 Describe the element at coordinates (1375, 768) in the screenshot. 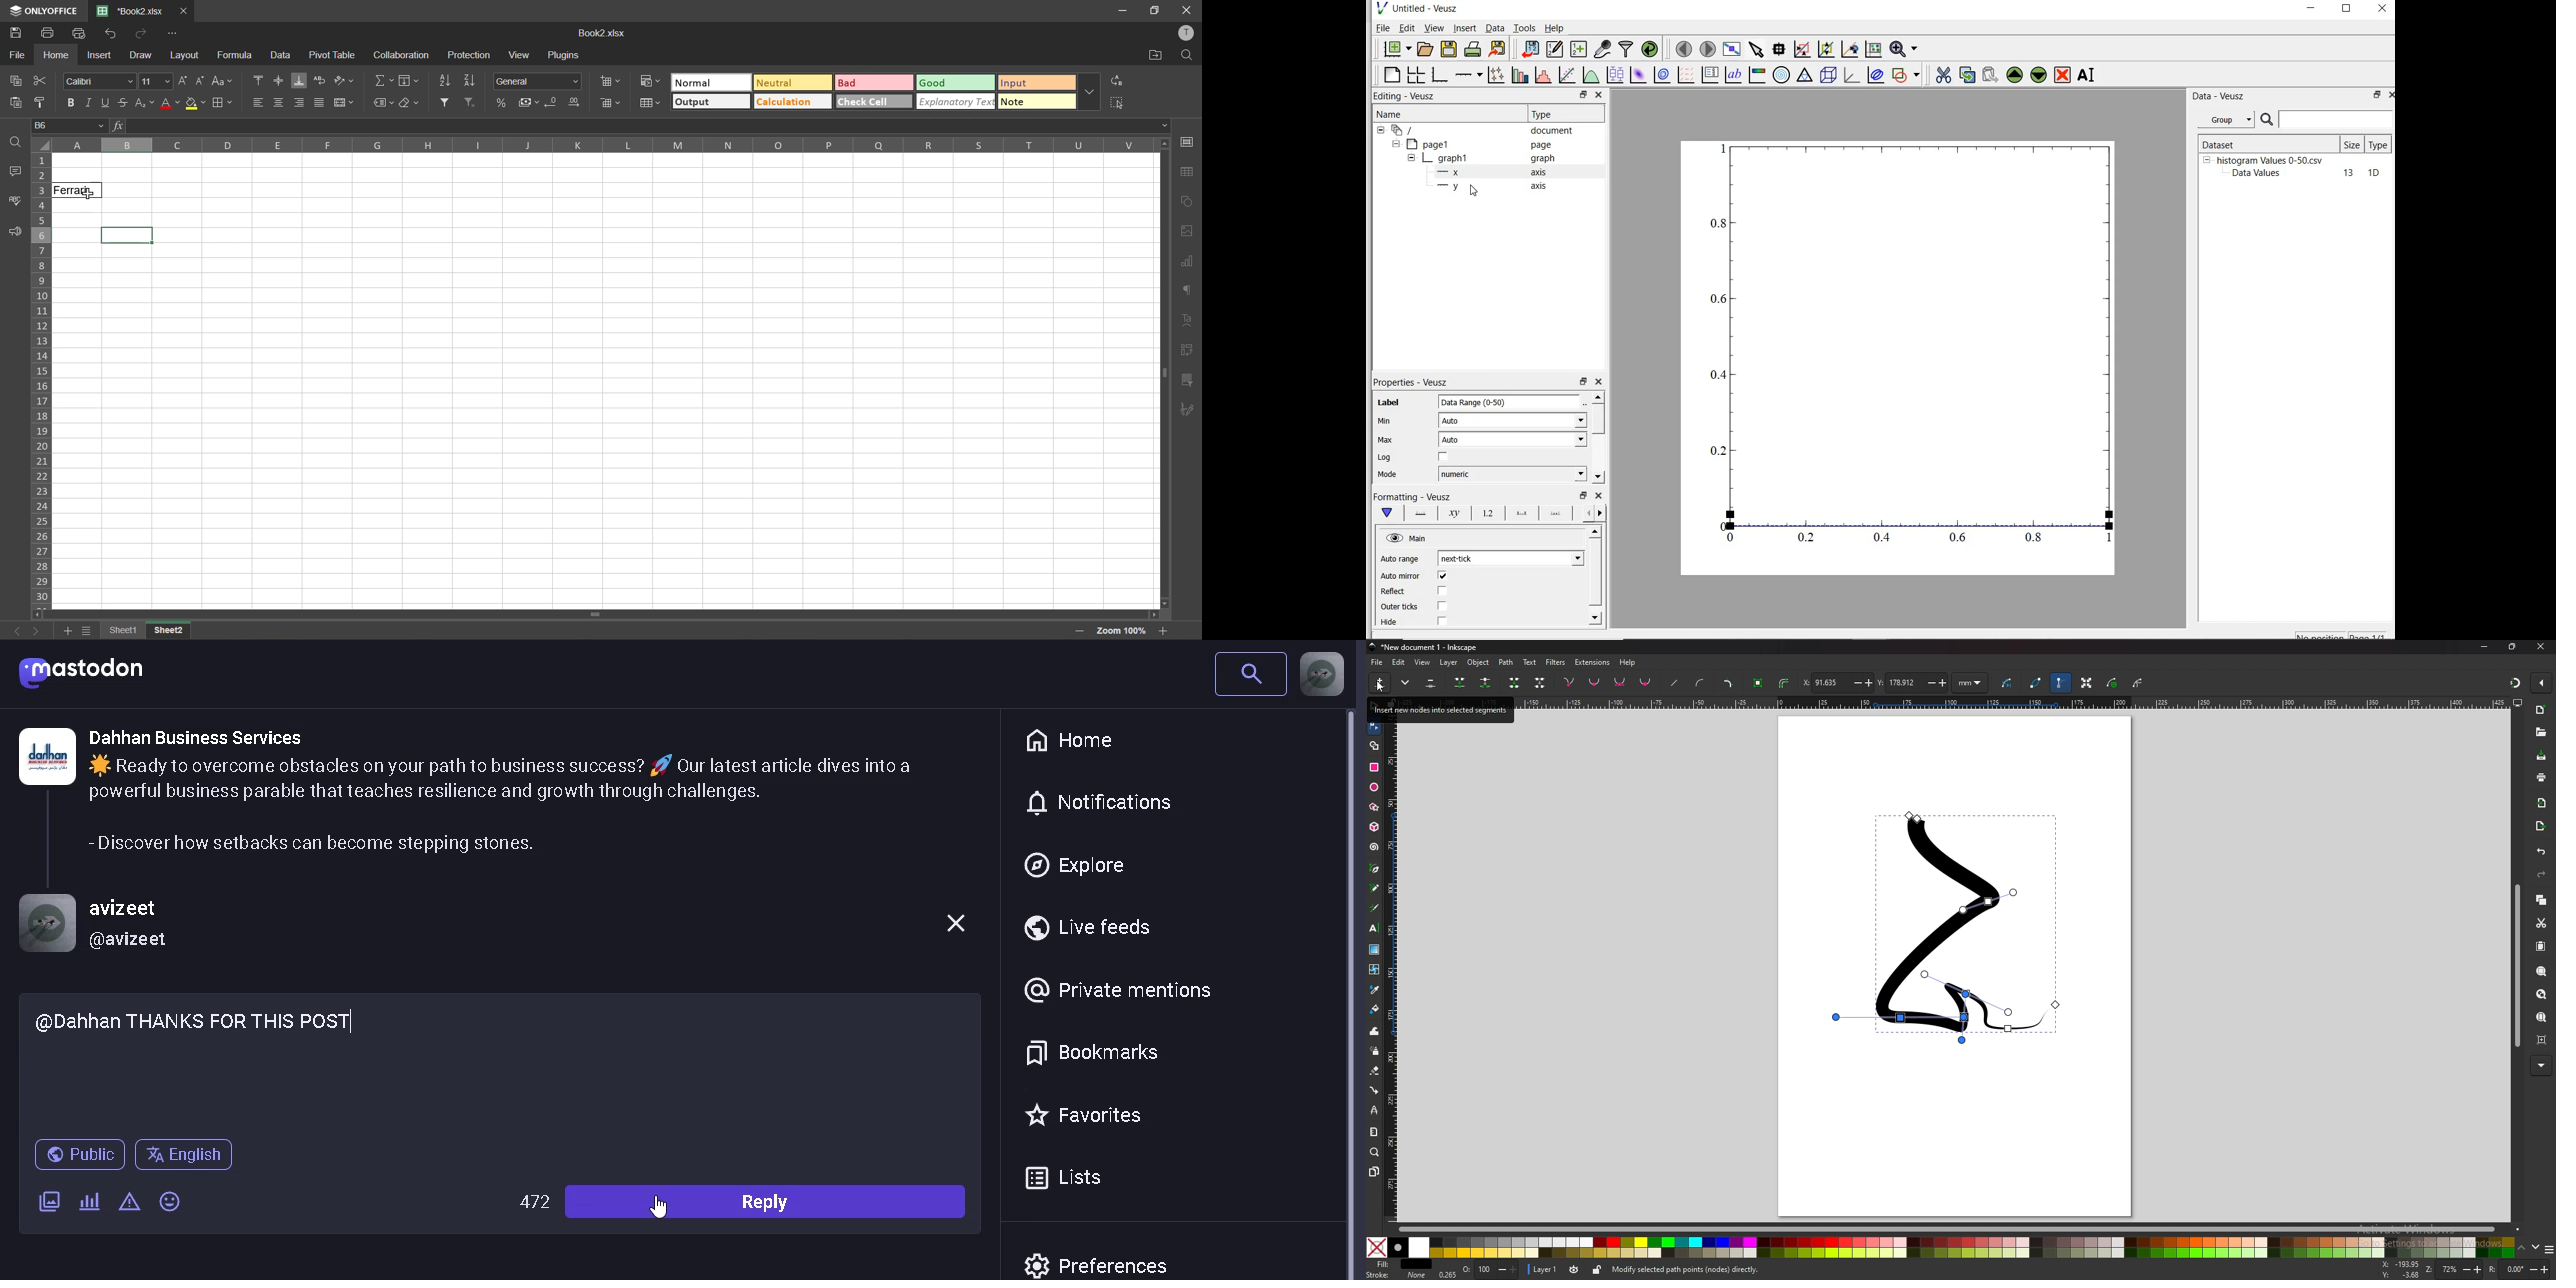

I see `rectangle` at that location.